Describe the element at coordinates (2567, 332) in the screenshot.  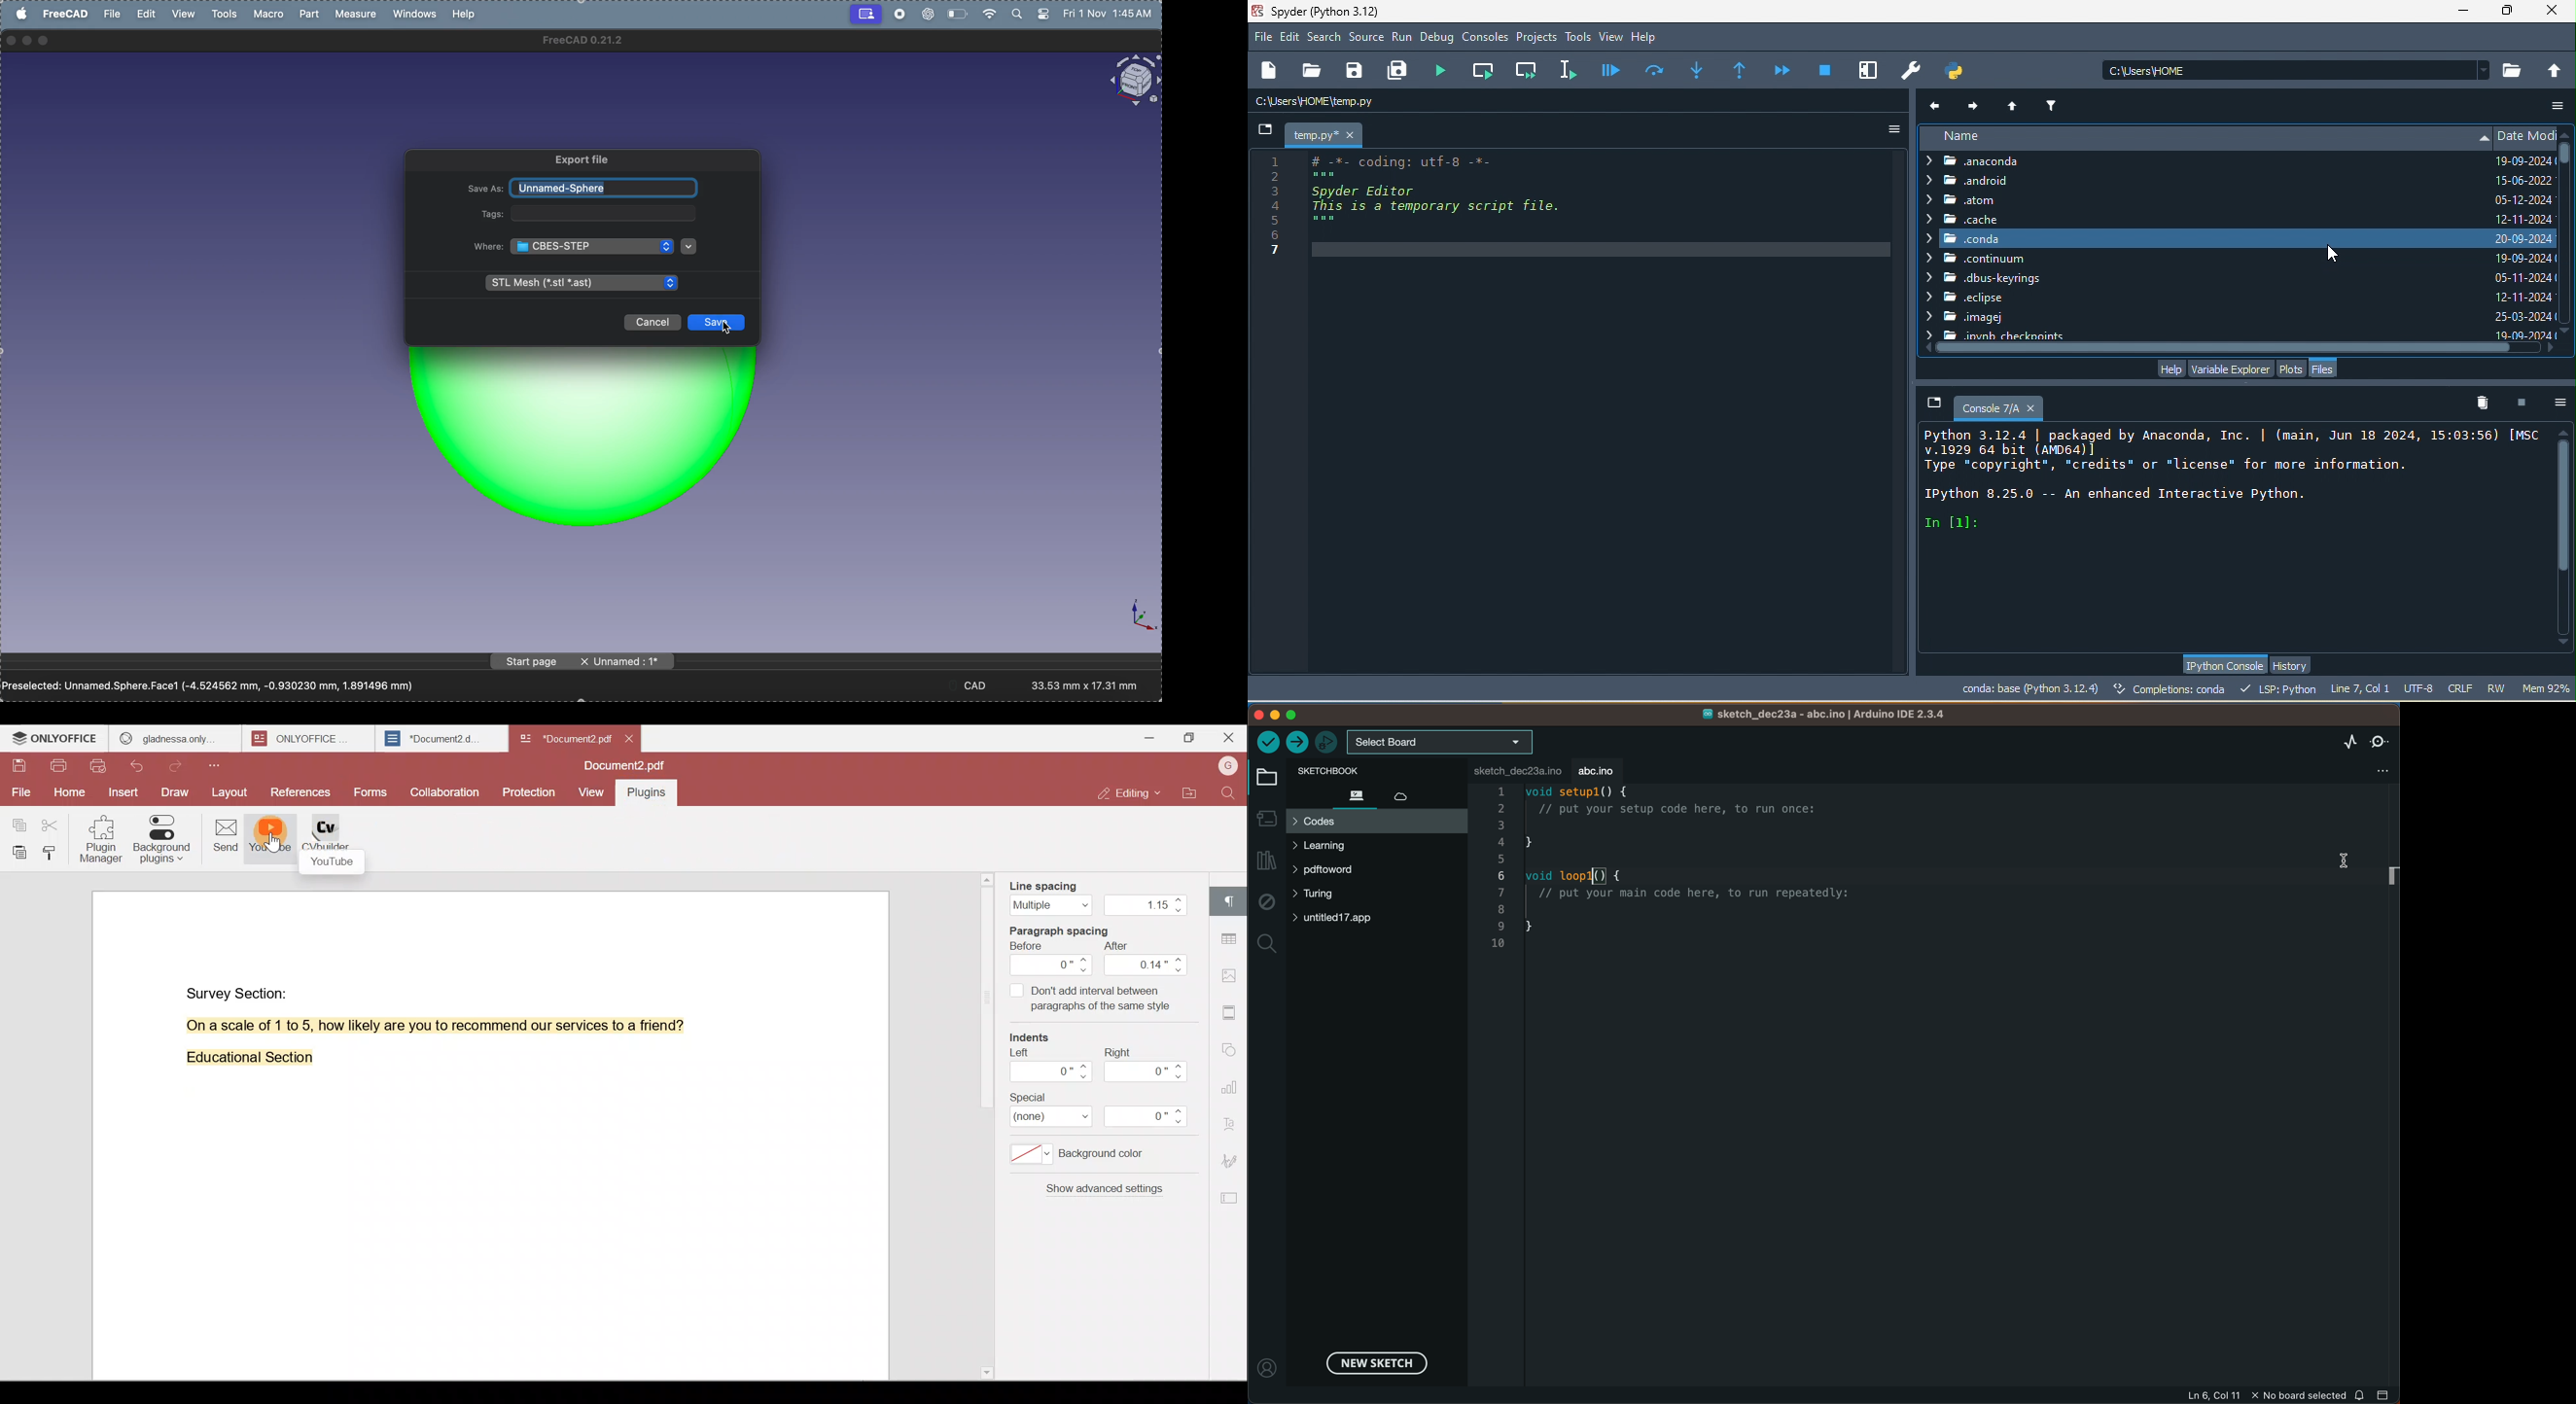
I see `scroll down` at that location.